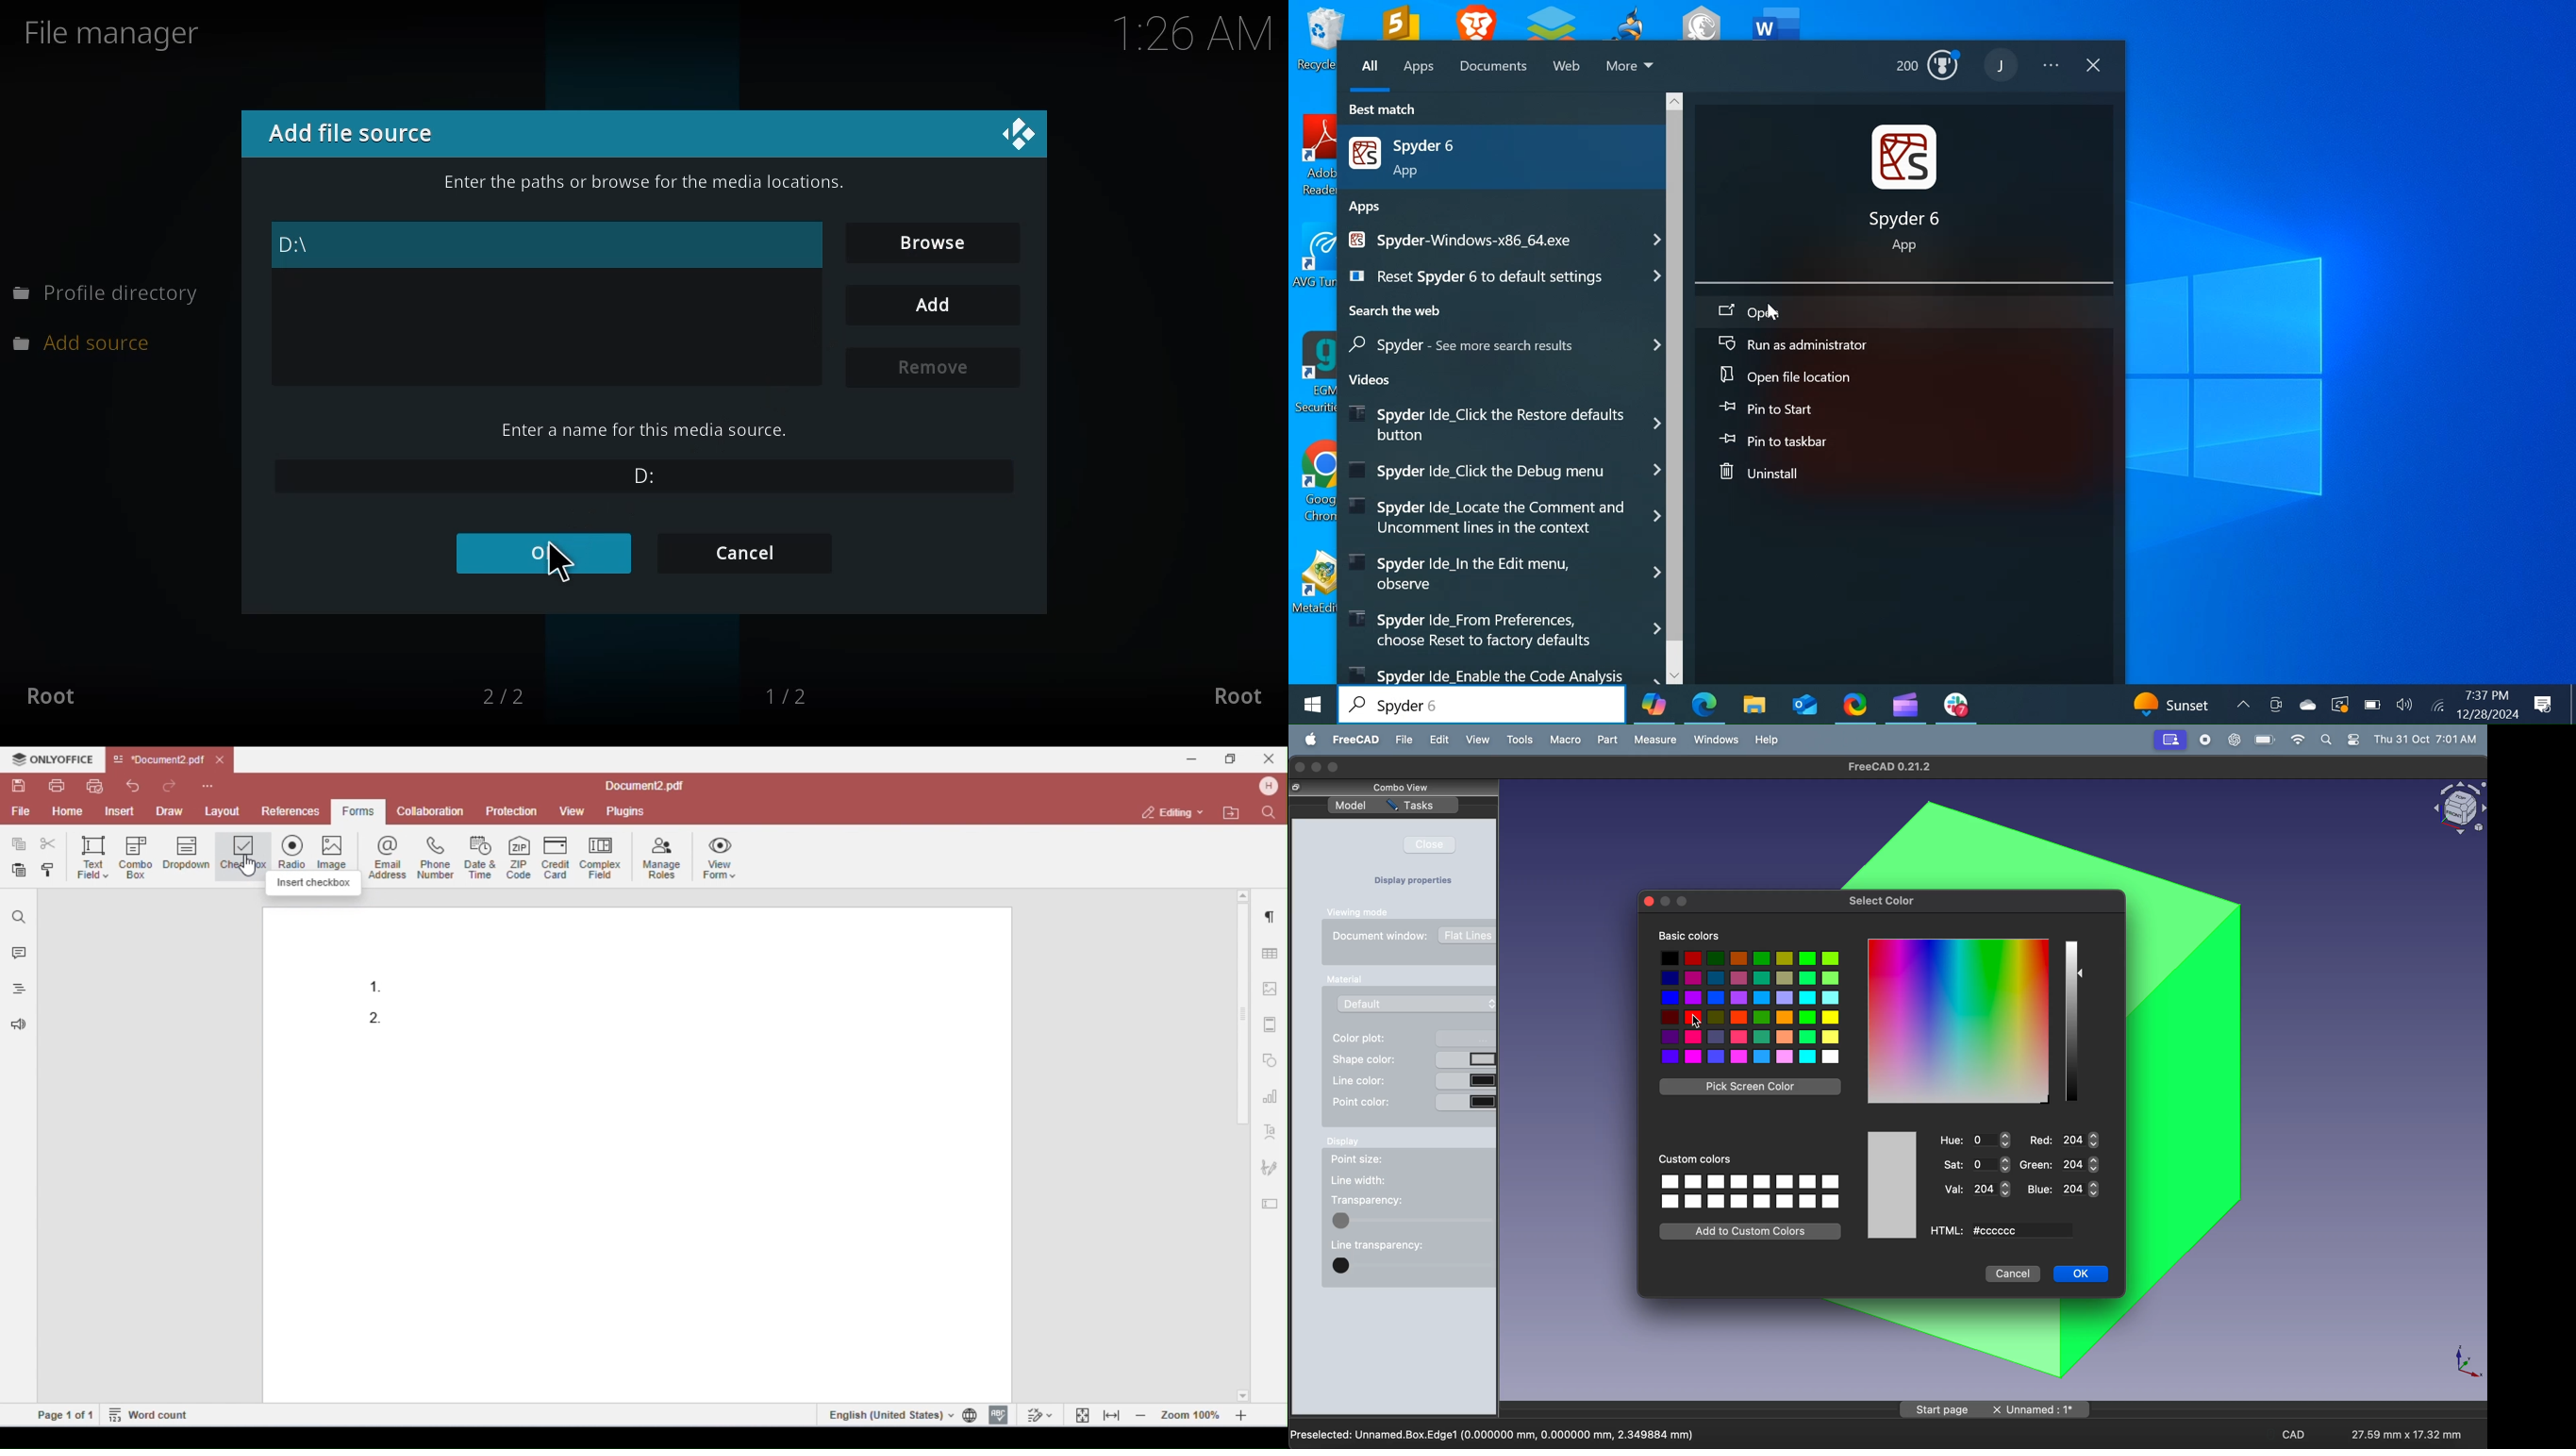 The width and height of the screenshot is (2576, 1456). I want to click on ShareX, so click(1855, 704).